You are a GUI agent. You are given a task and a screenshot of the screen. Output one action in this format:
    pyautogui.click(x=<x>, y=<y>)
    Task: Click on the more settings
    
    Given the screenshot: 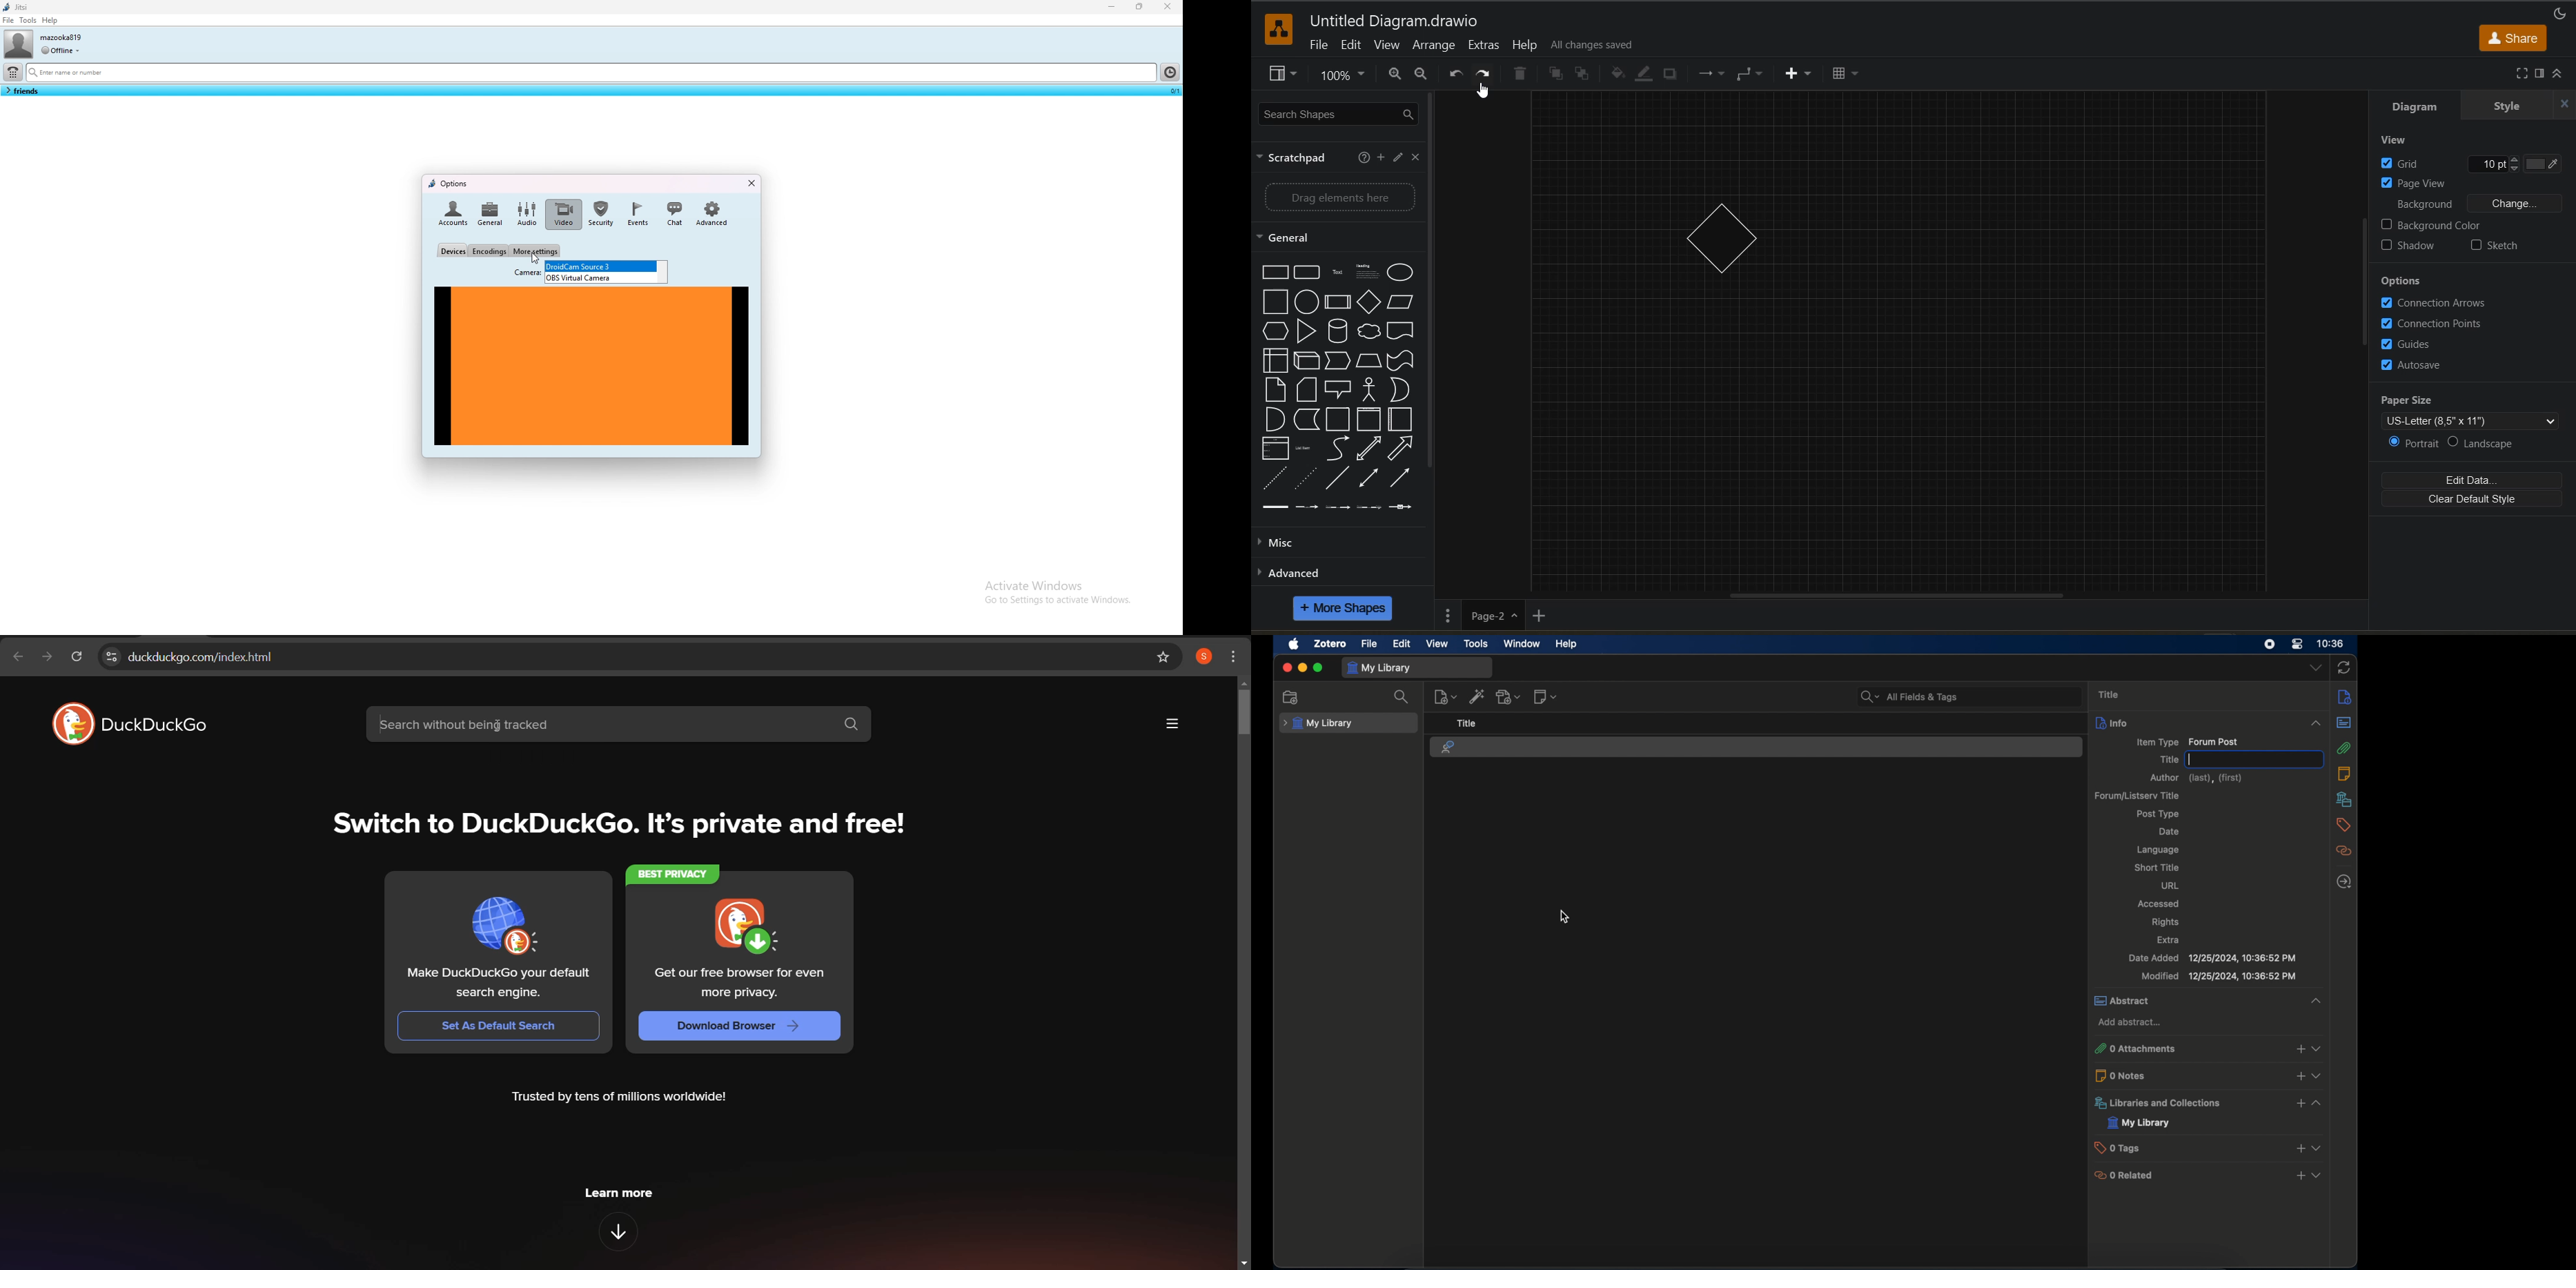 What is the action you would take?
    pyautogui.click(x=536, y=250)
    